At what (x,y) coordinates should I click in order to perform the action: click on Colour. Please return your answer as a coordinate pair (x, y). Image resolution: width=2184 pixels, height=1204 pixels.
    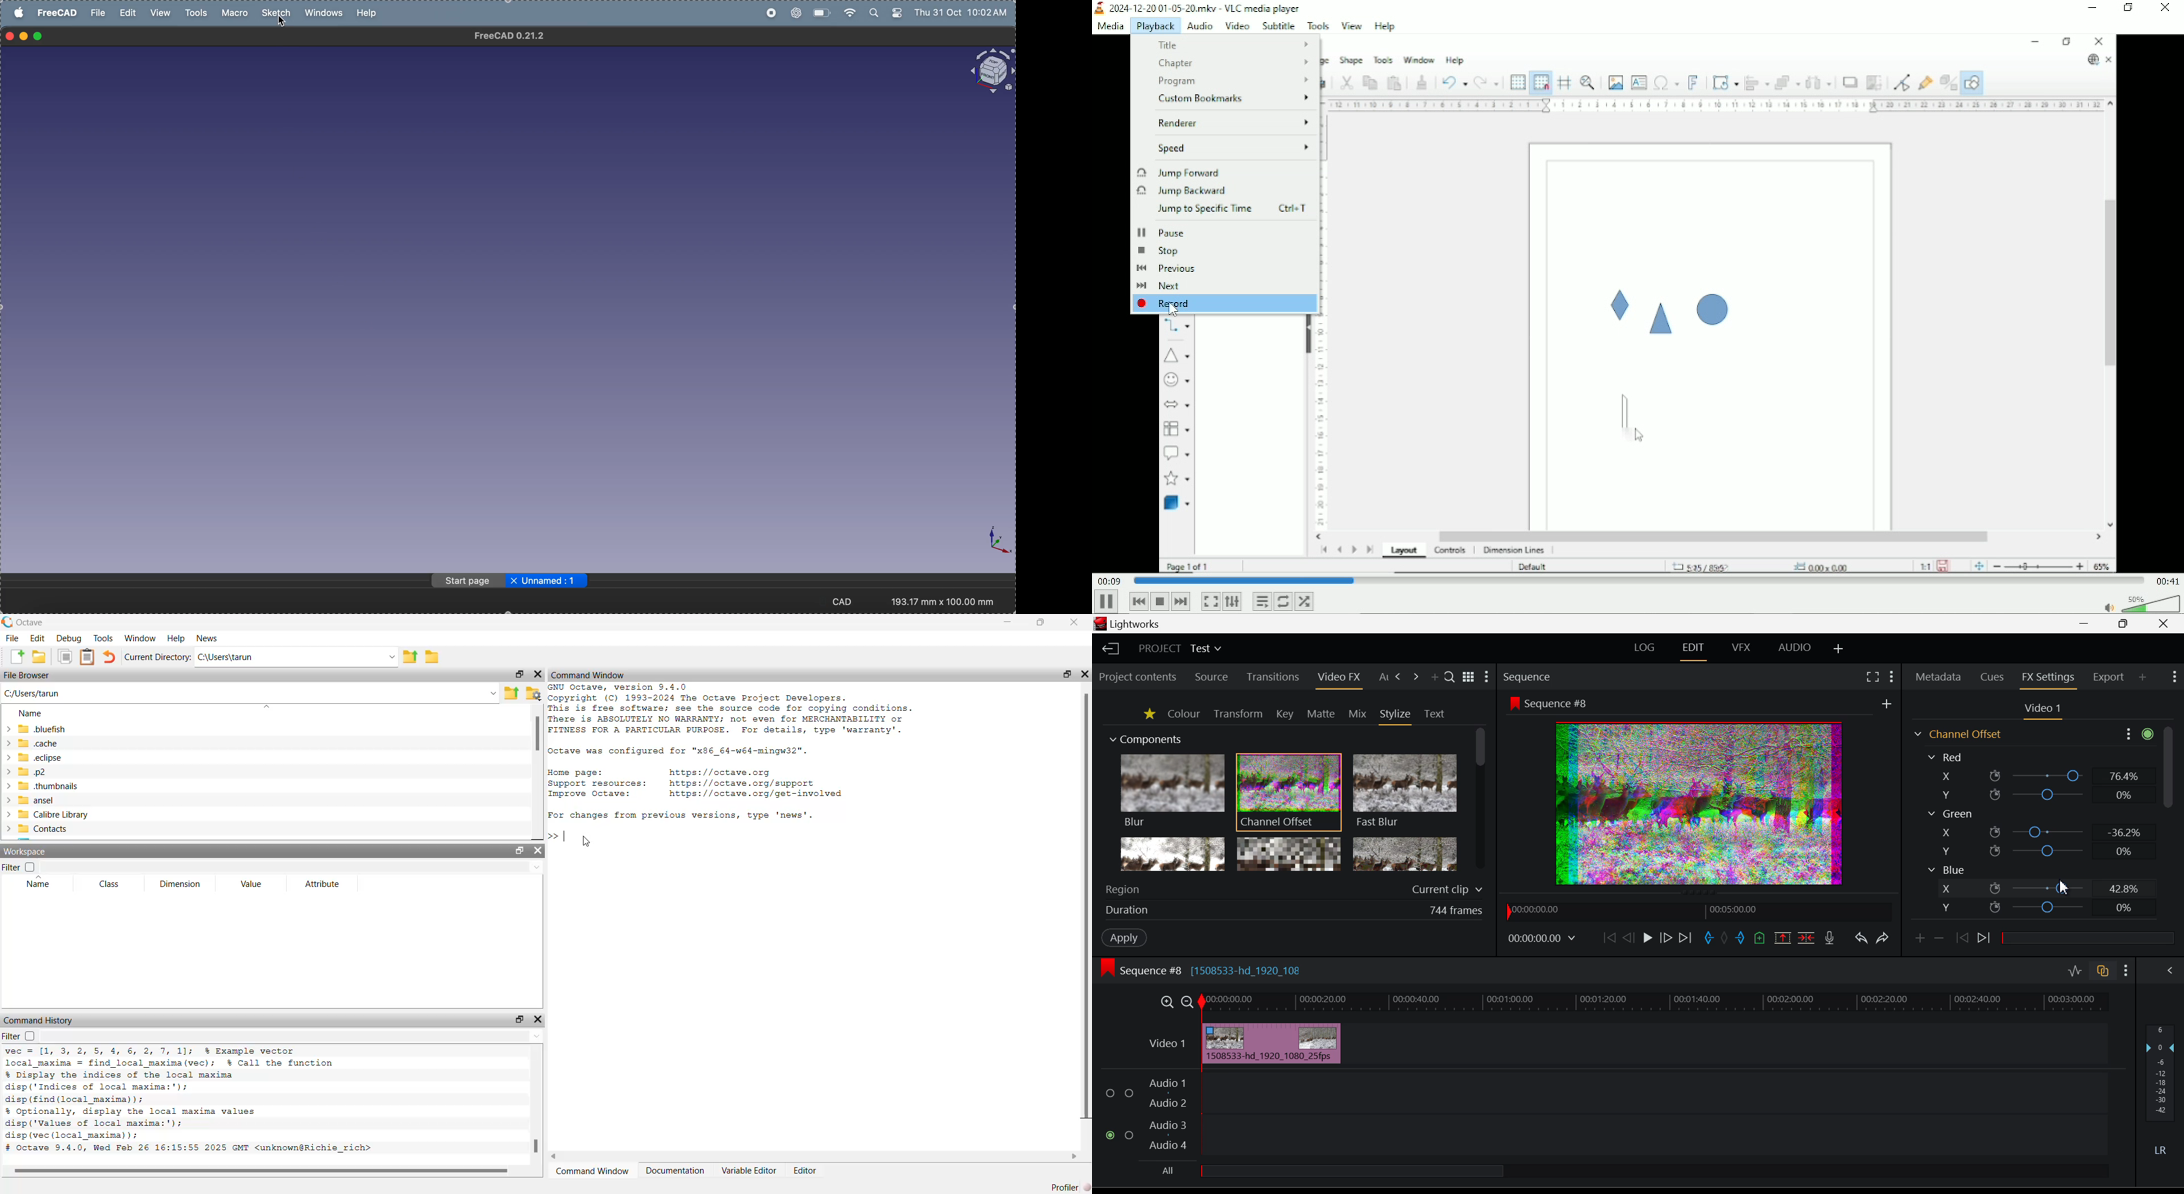
    Looking at the image, I should click on (1183, 714).